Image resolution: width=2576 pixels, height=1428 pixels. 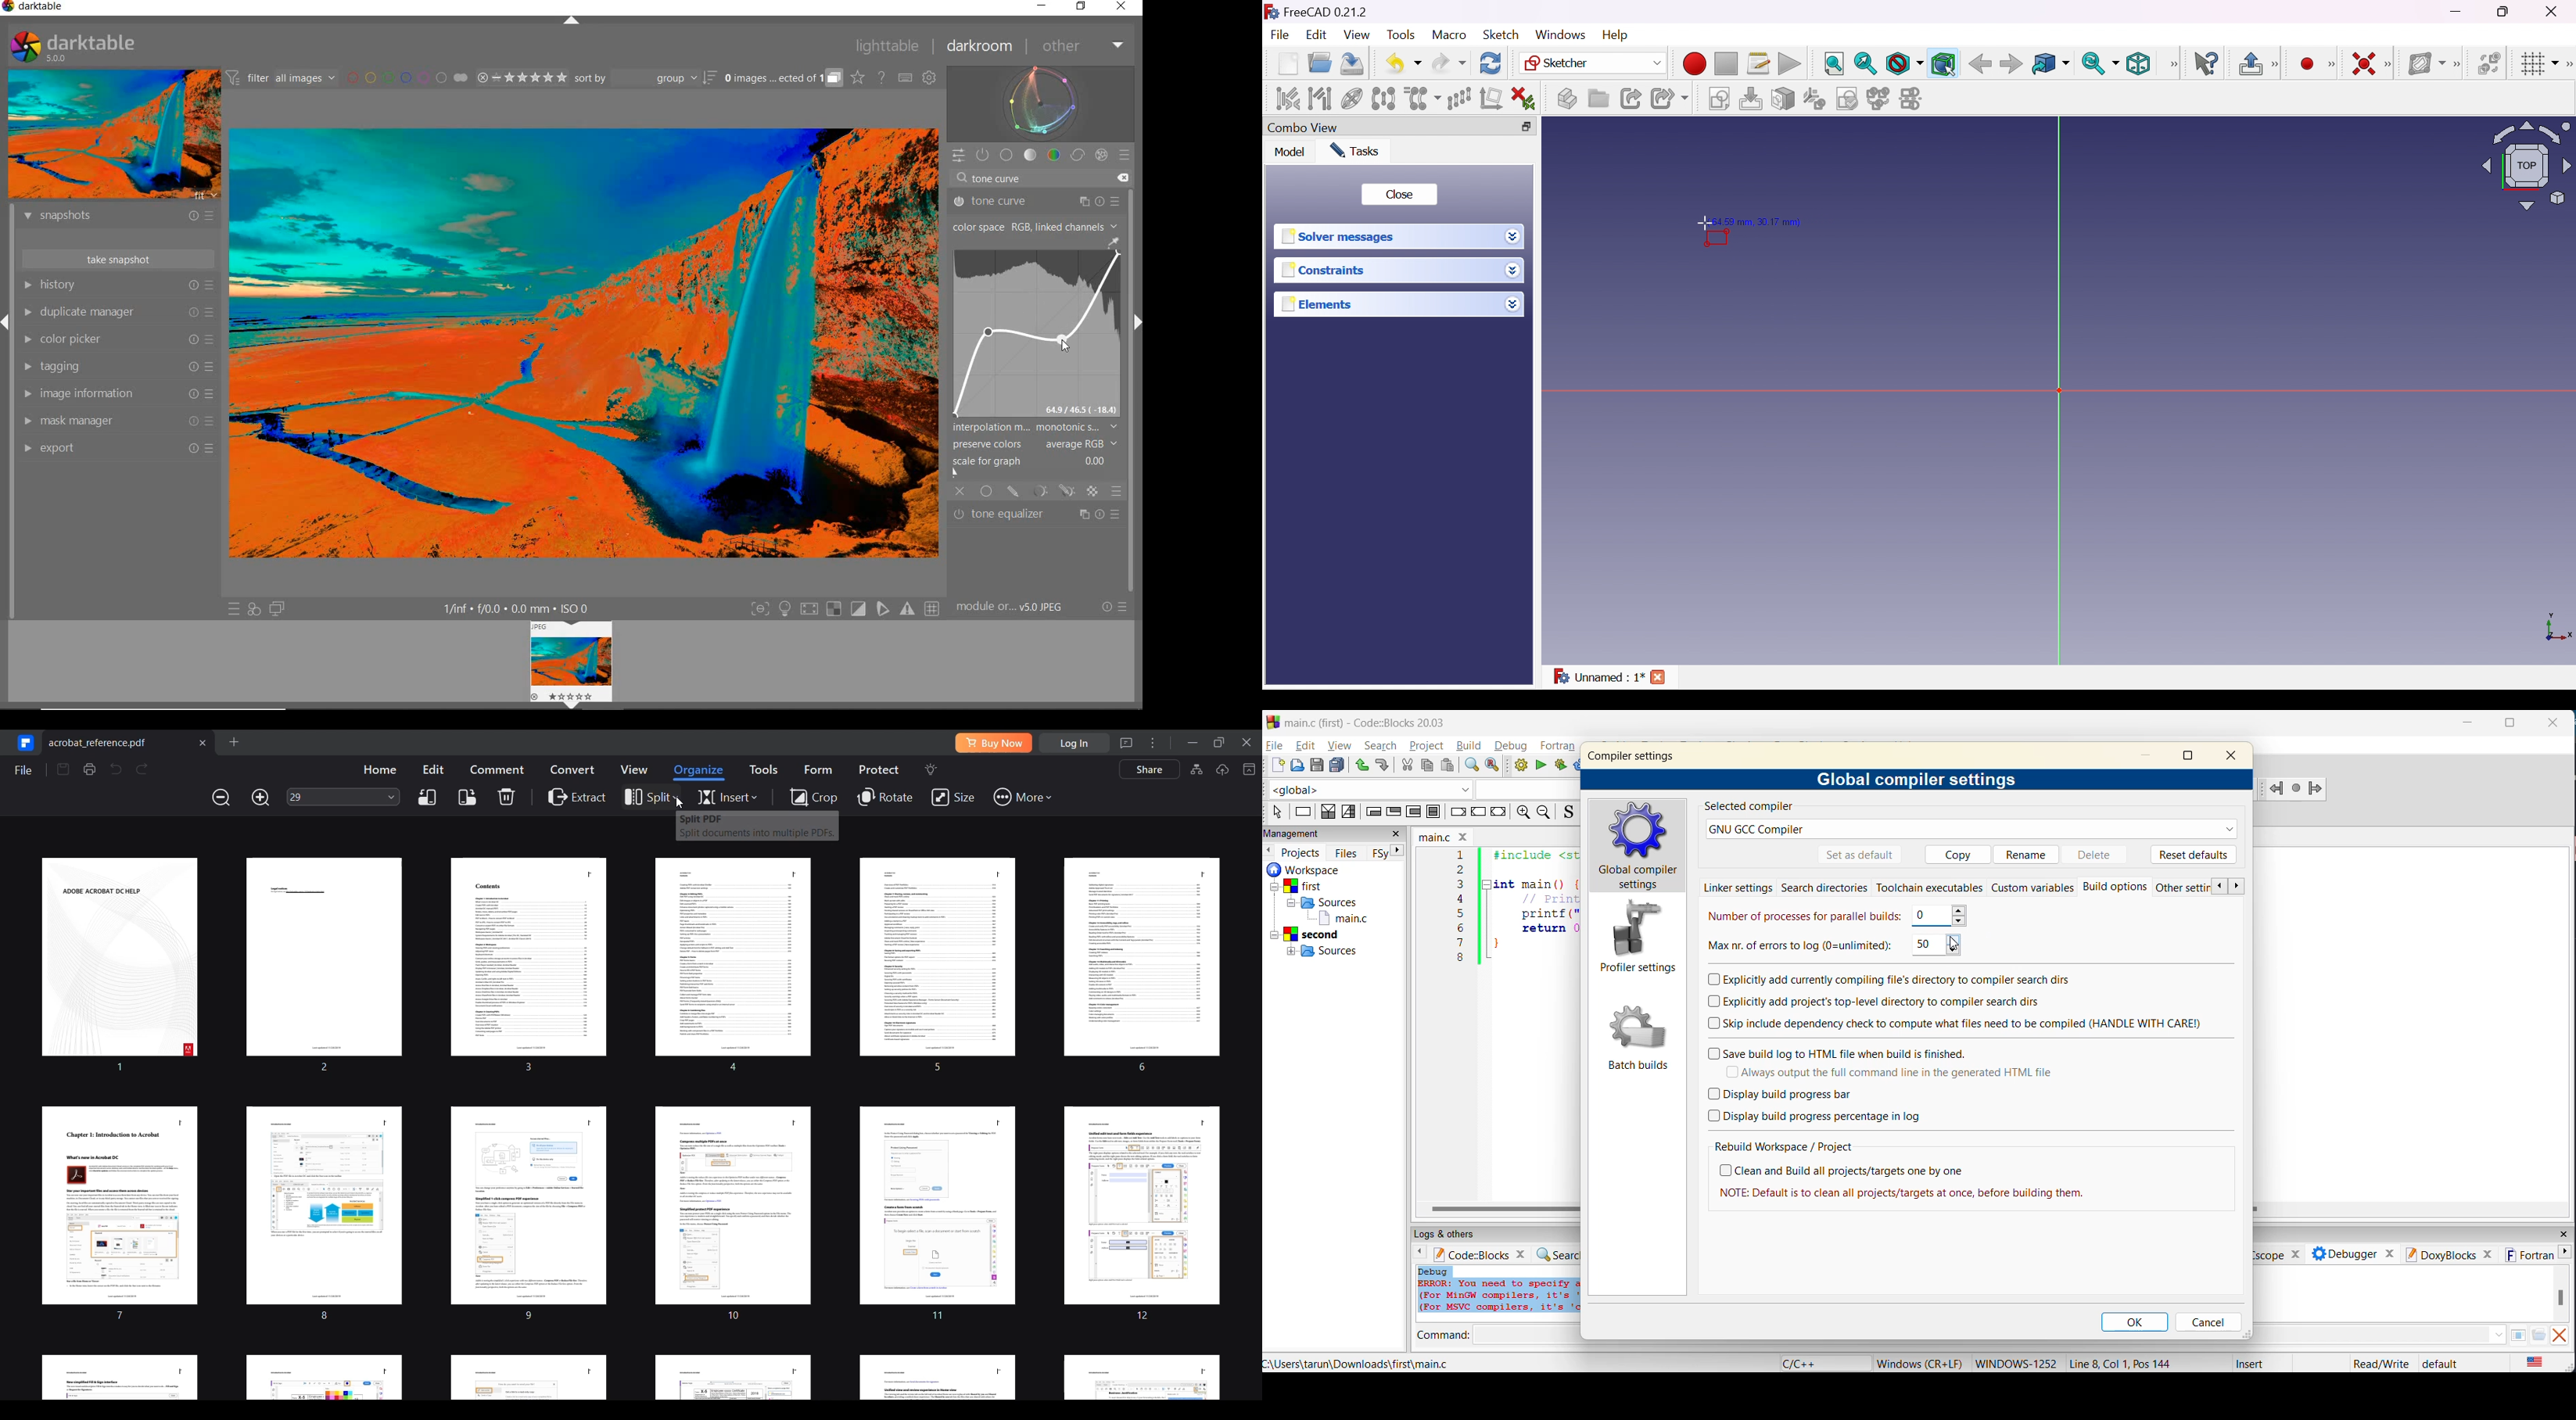 I want to click on Sketch, so click(x=1502, y=35).